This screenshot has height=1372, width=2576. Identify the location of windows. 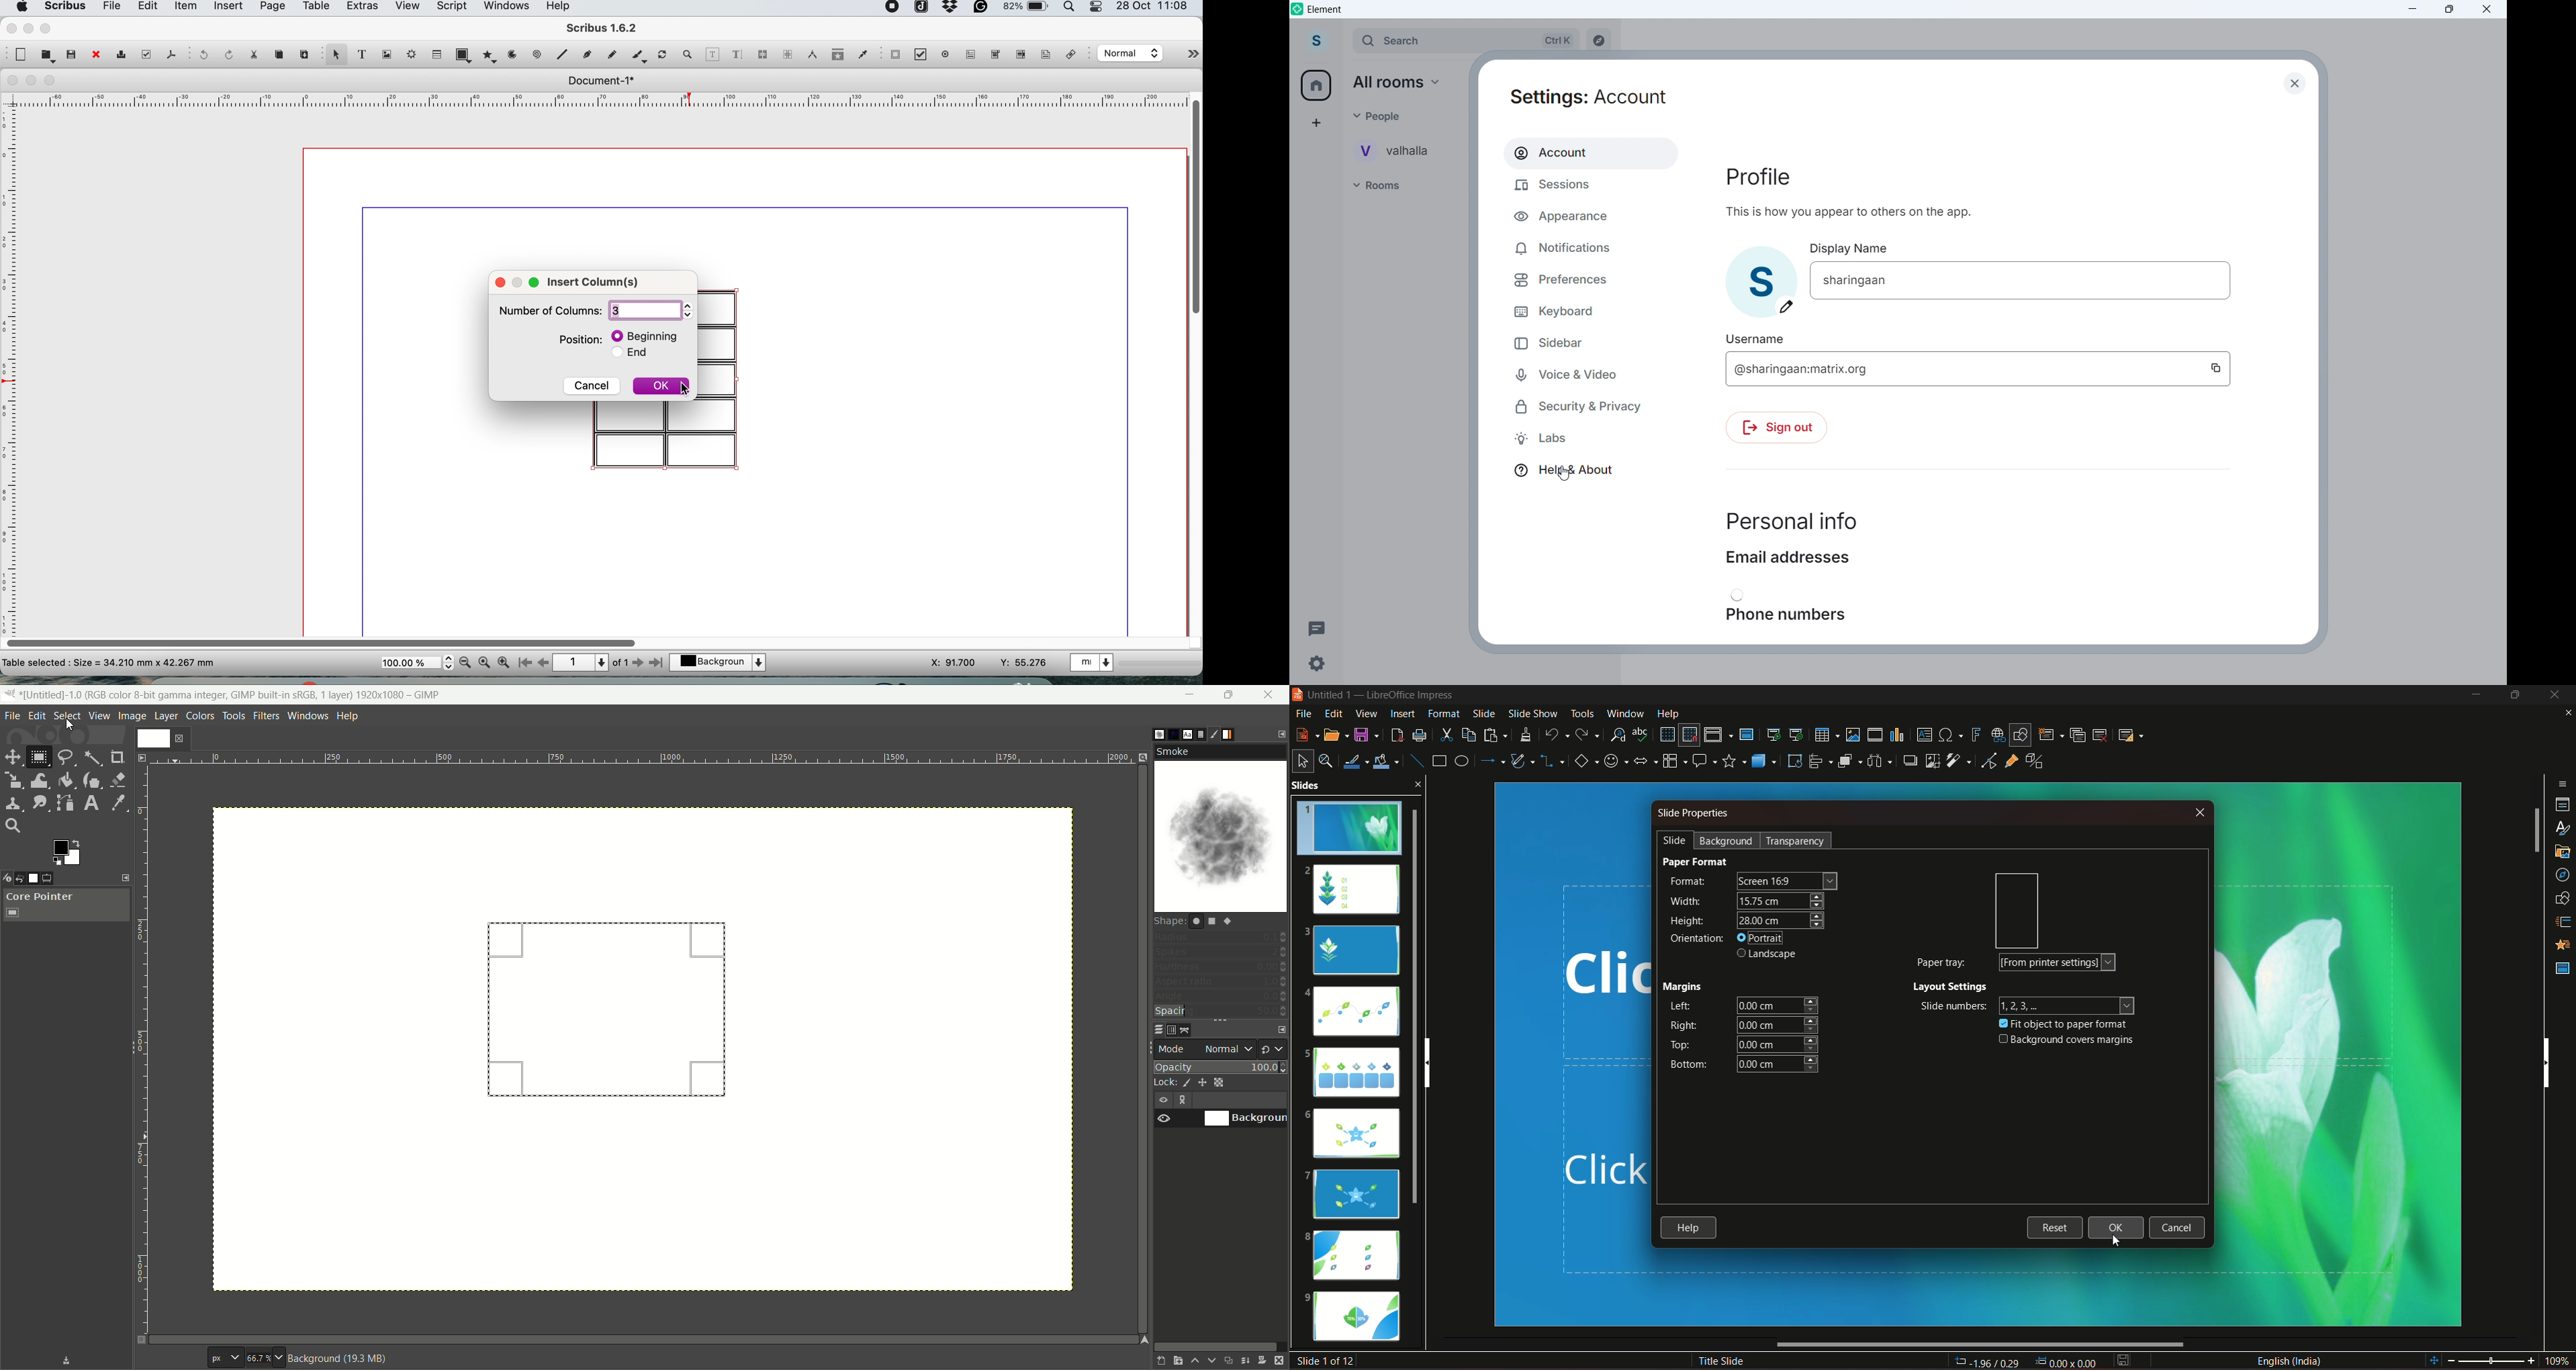
(506, 8).